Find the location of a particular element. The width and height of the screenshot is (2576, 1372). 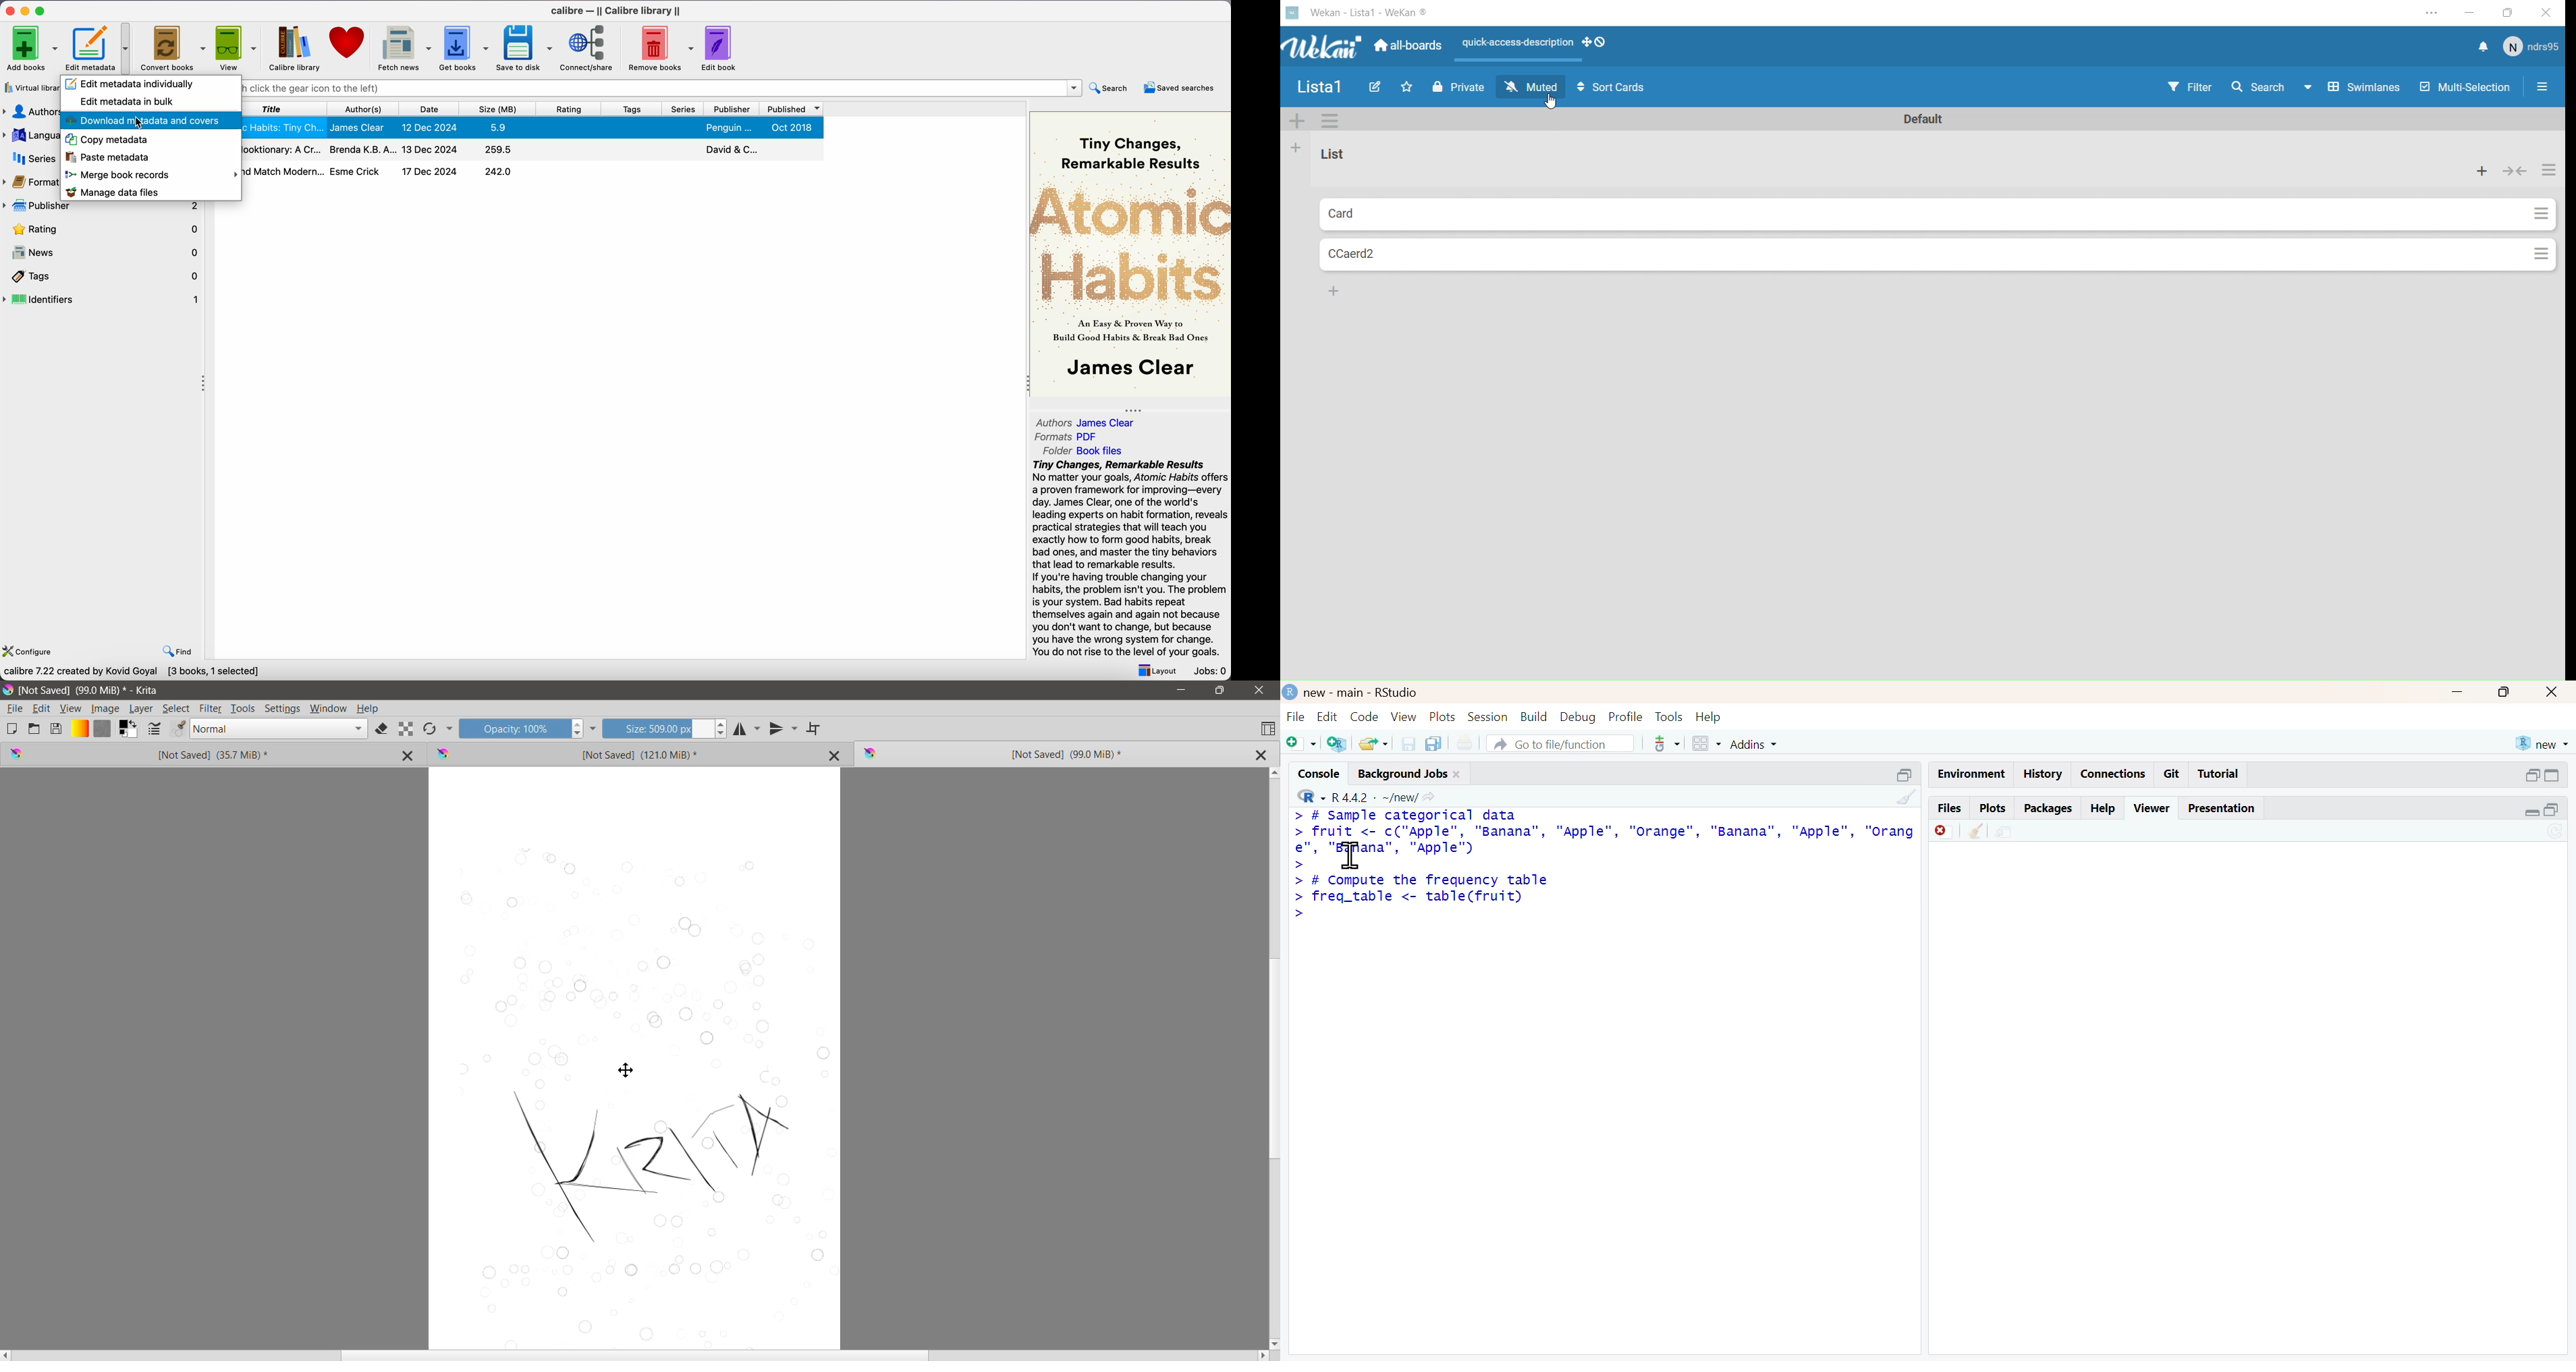

edit is located at coordinates (1326, 716).